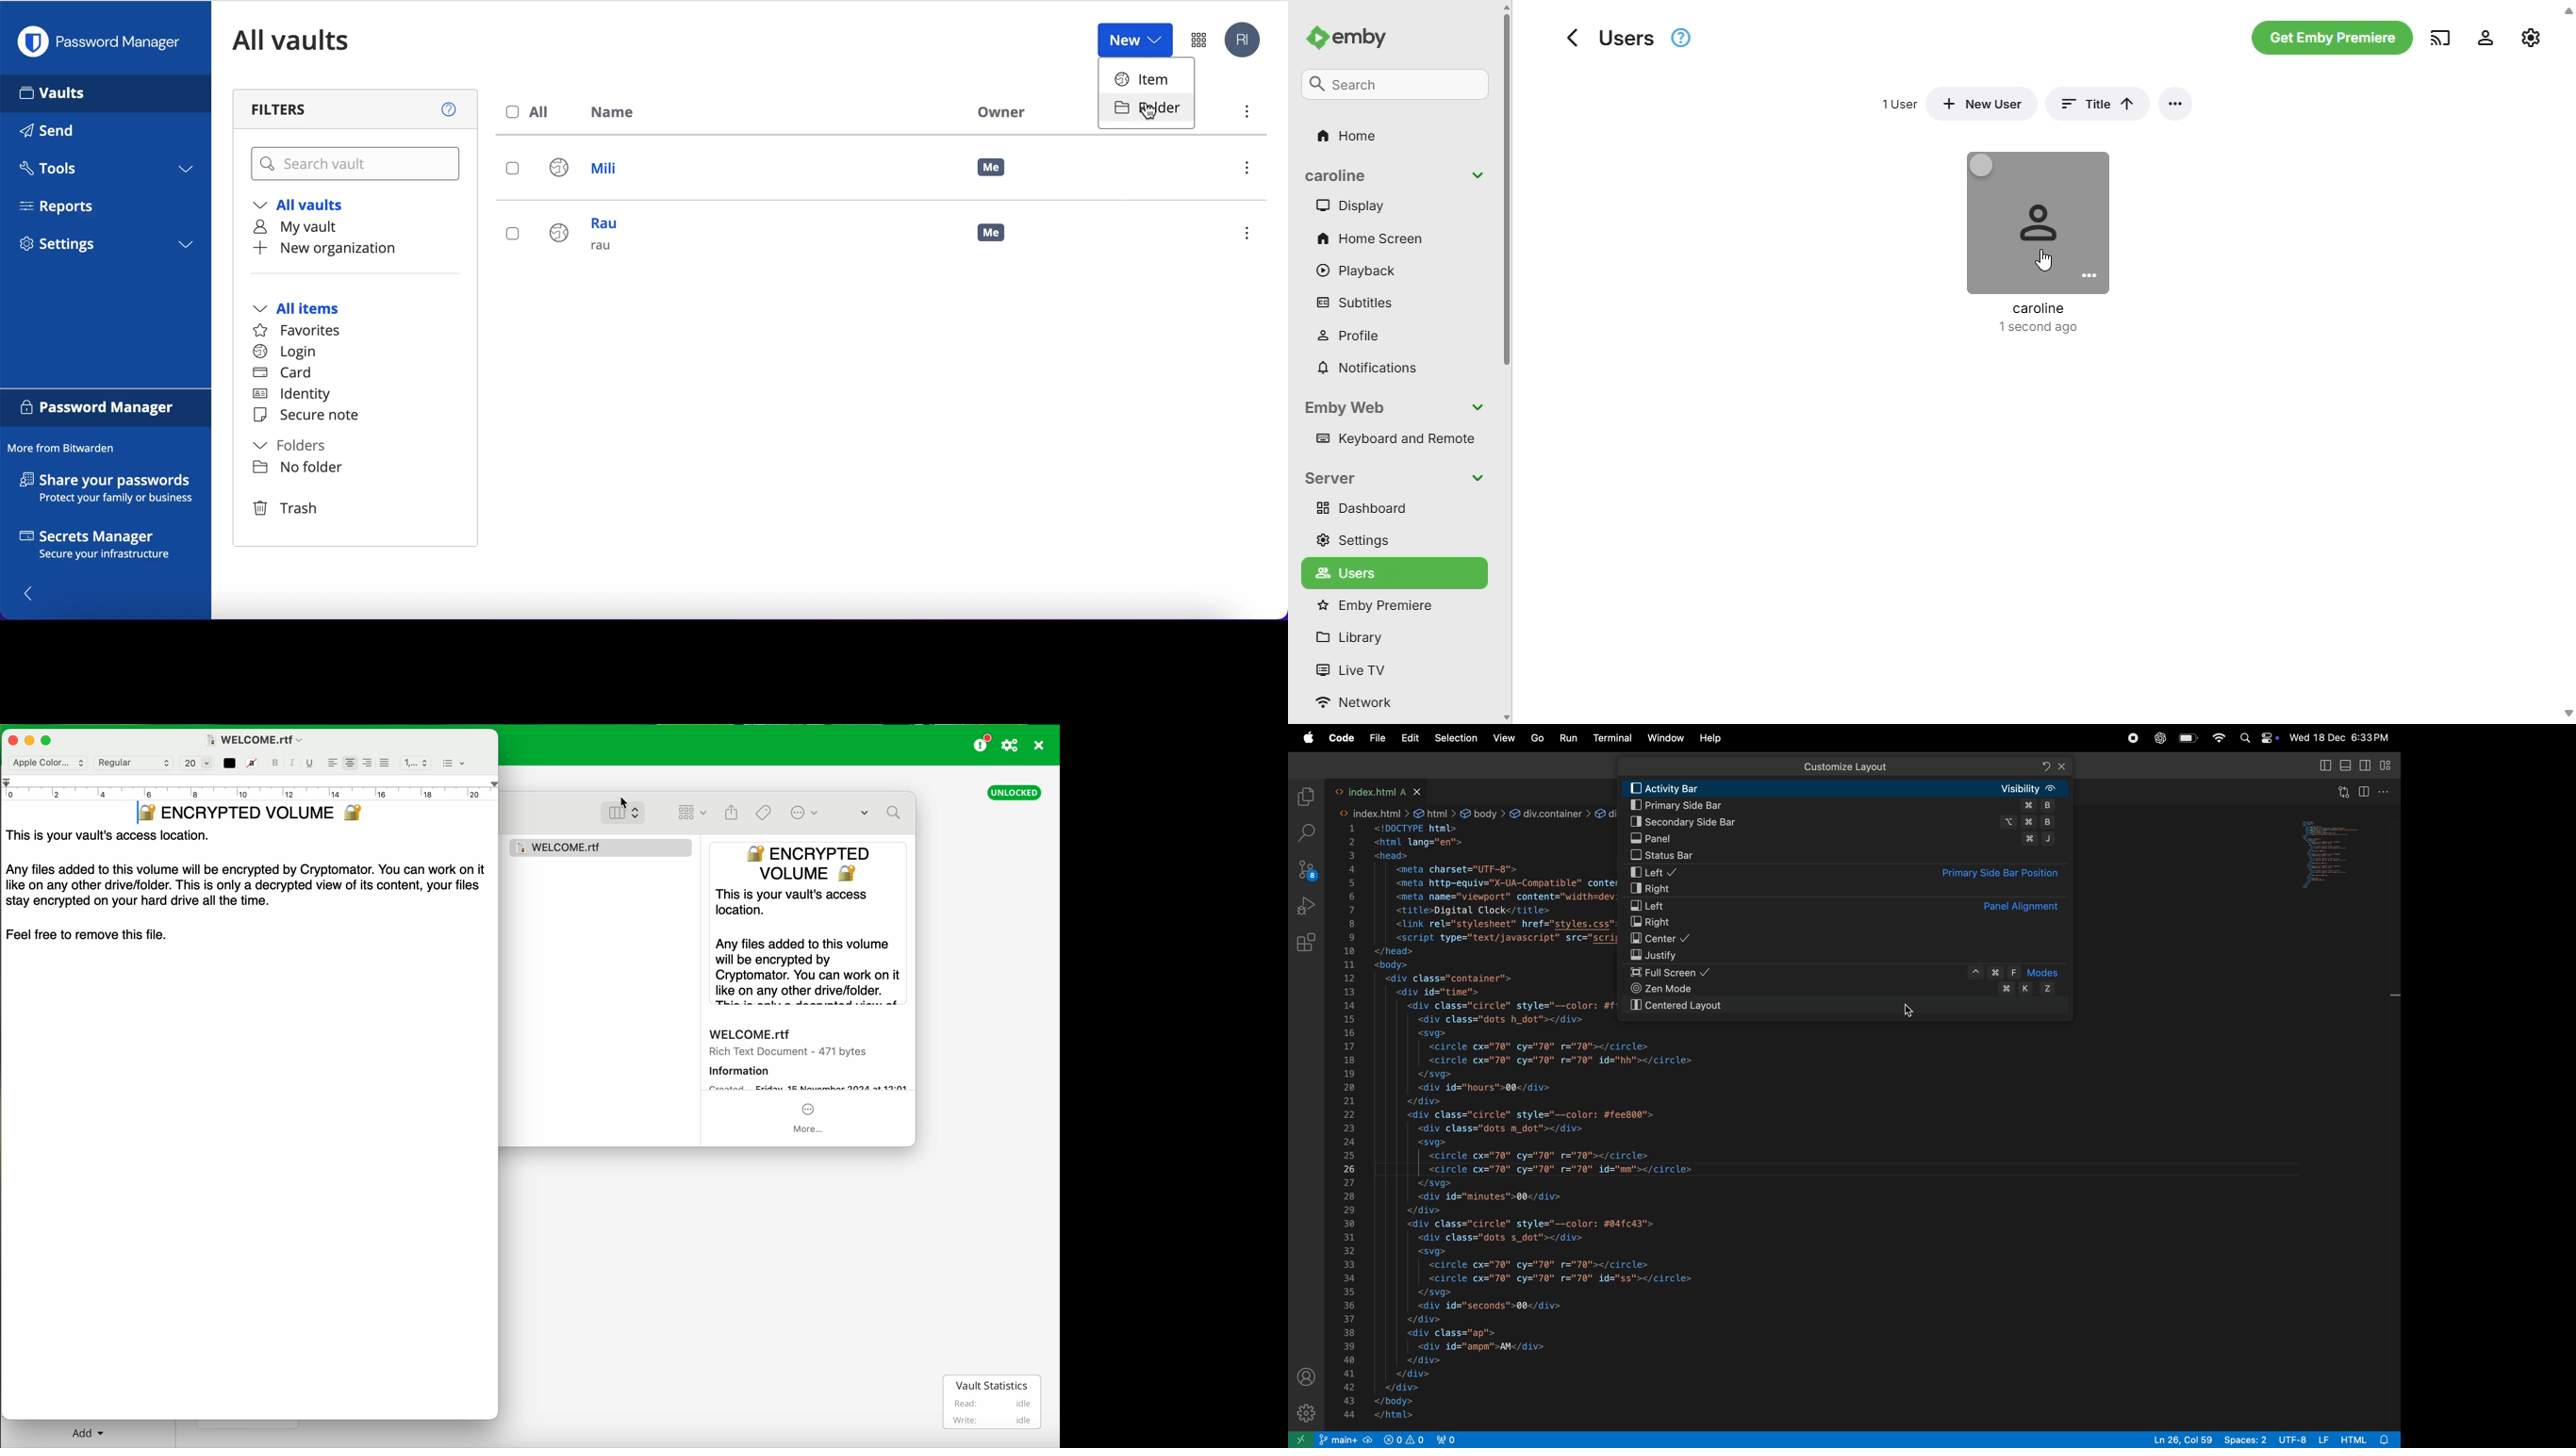  What do you see at coordinates (2048, 766) in the screenshot?
I see `Refresh` at bounding box center [2048, 766].